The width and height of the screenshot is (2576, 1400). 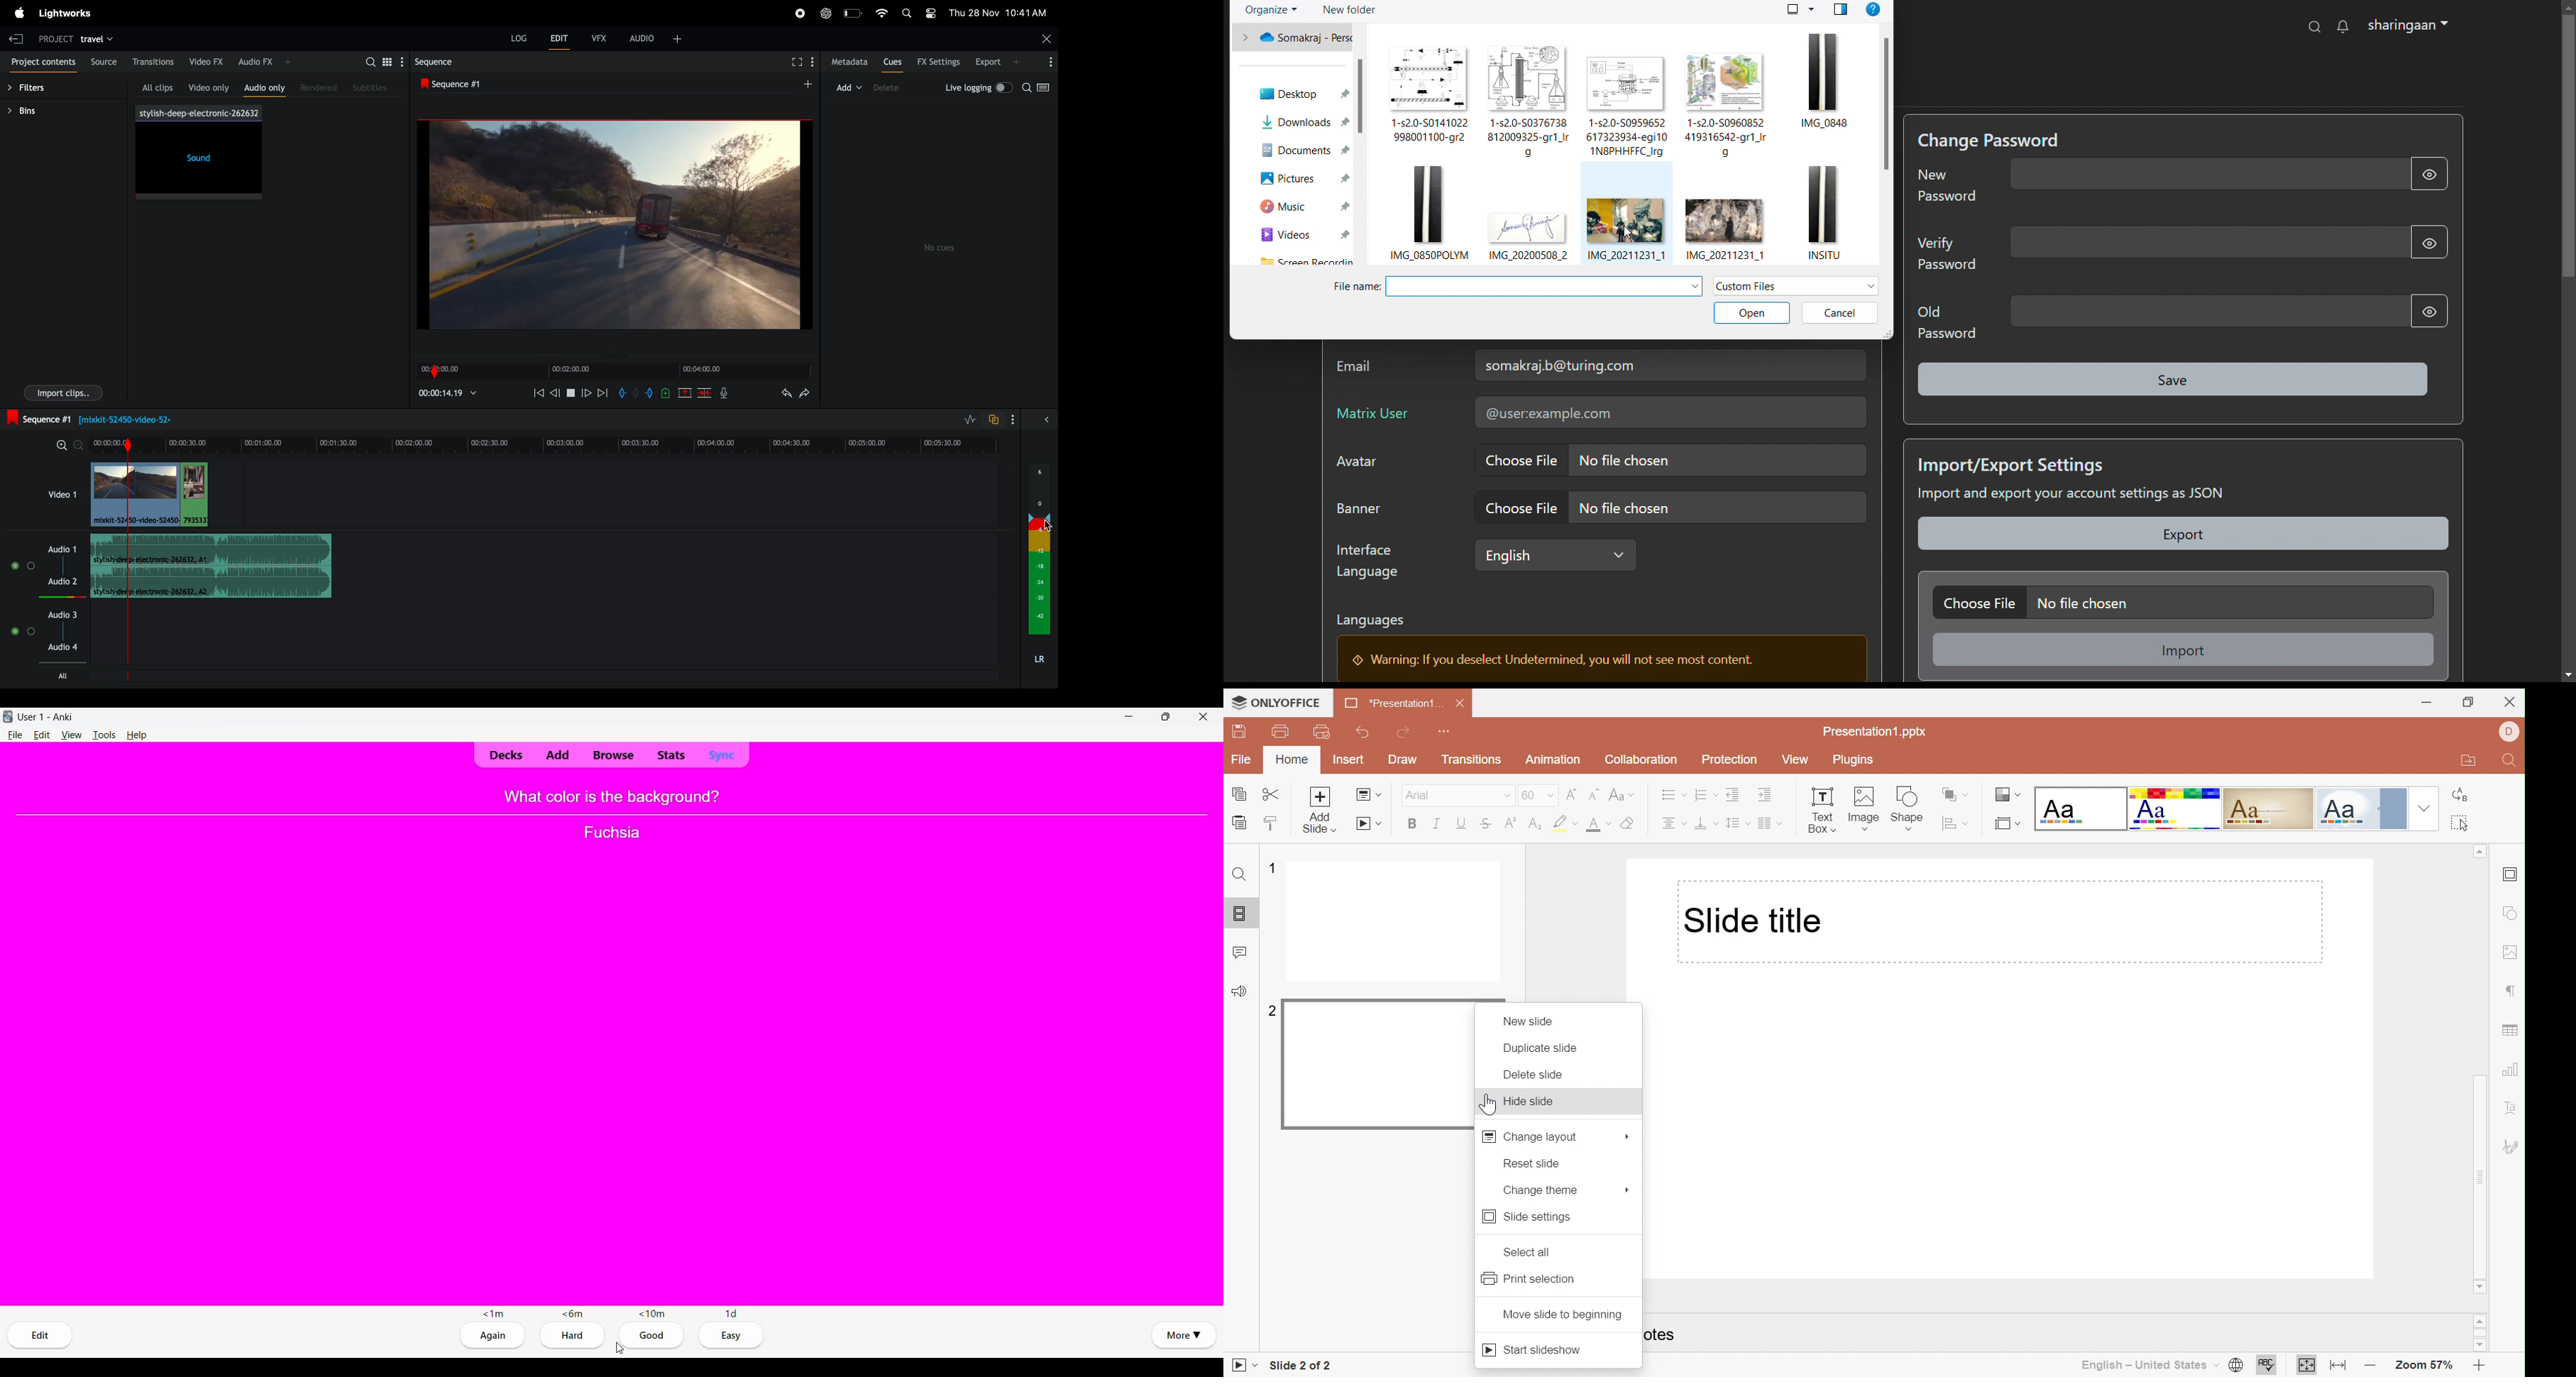 What do you see at coordinates (1444, 732) in the screenshot?
I see `Customize quick access toolbar` at bounding box center [1444, 732].